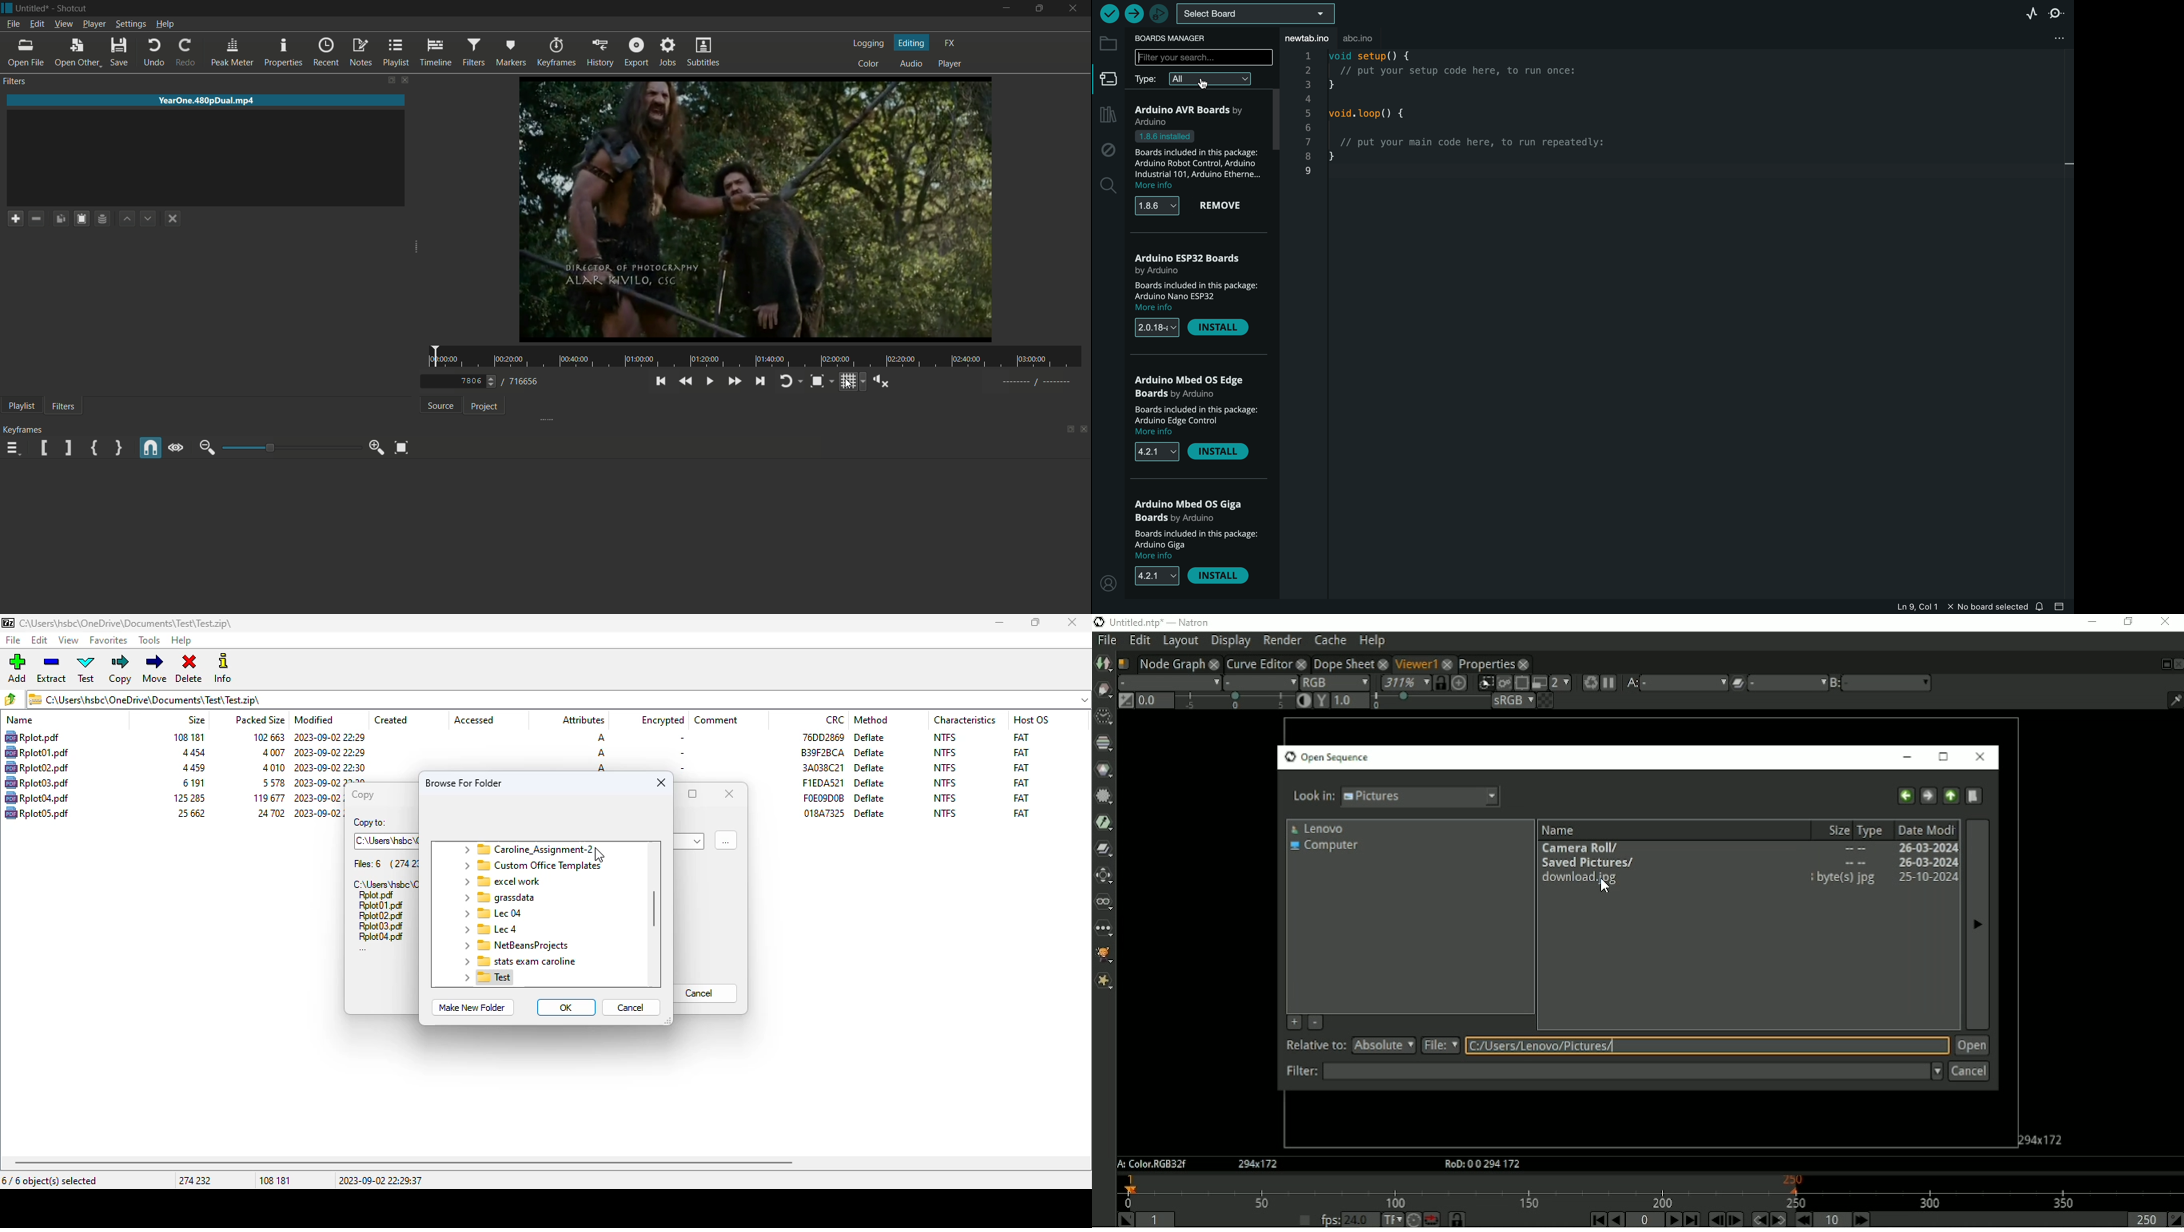 The image size is (2184, 1232). Describe the element at coordinates (1031, 720) in the screenshot. I see `host OS` at that location.